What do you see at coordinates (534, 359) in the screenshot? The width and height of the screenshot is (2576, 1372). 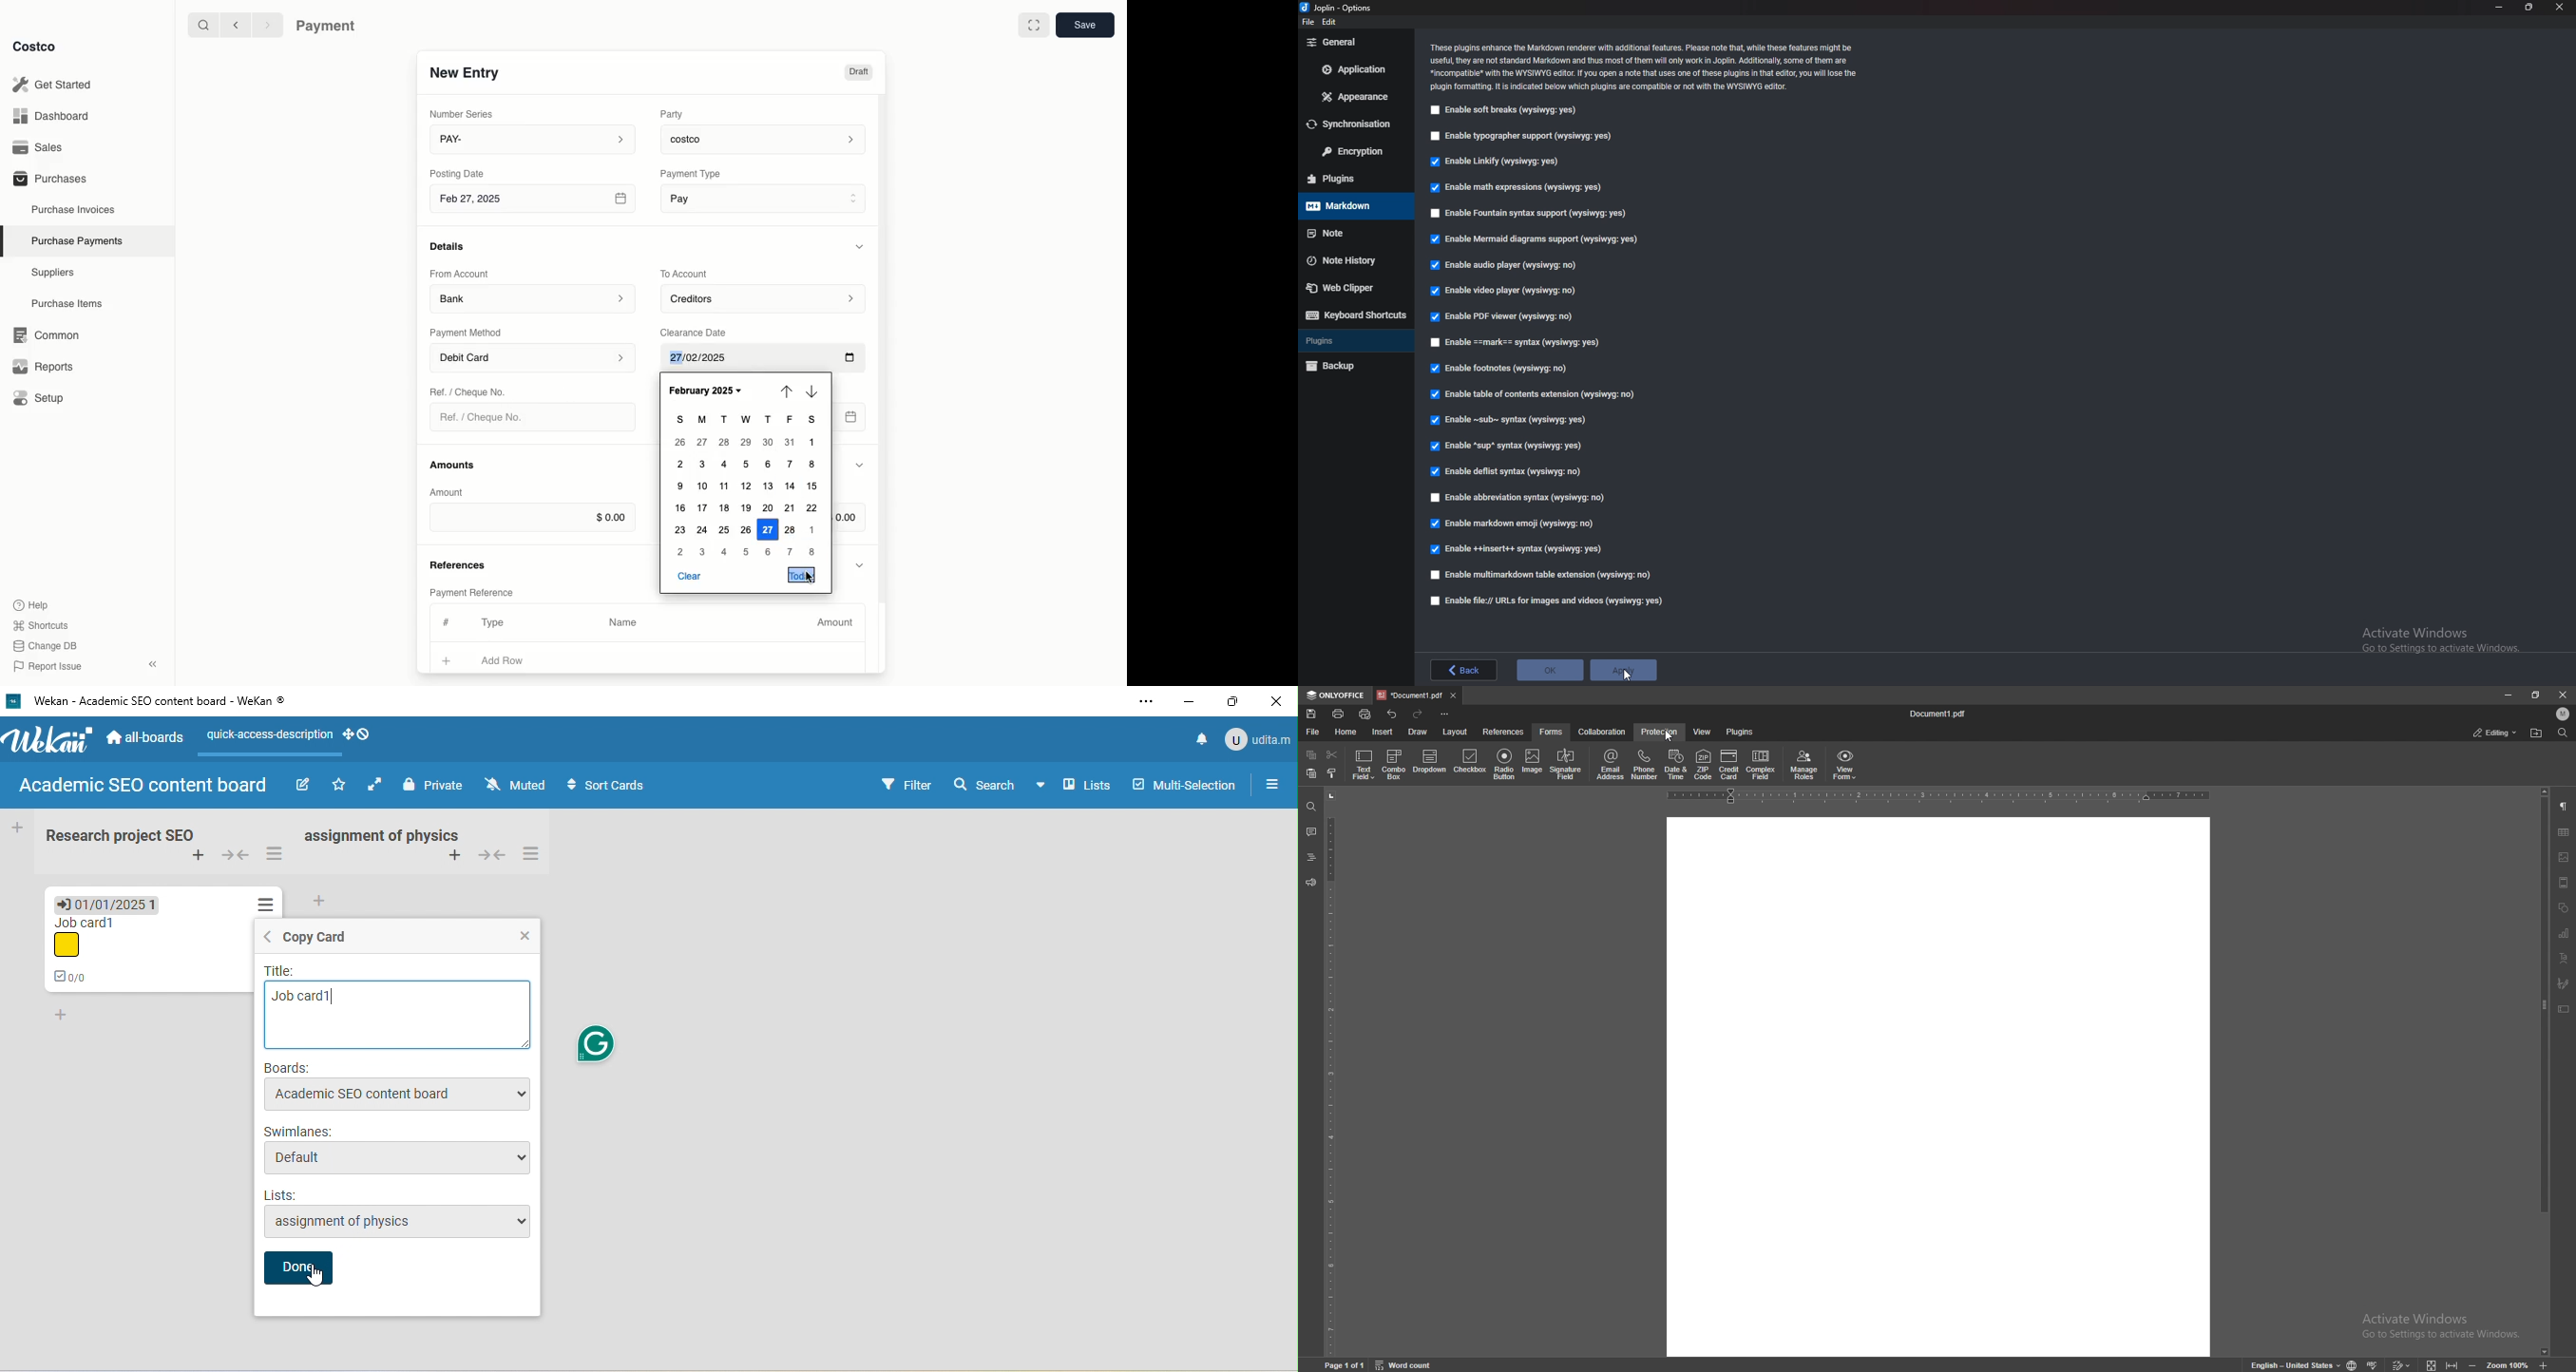 I see `Debit Card` at bounding box center [534, 359].